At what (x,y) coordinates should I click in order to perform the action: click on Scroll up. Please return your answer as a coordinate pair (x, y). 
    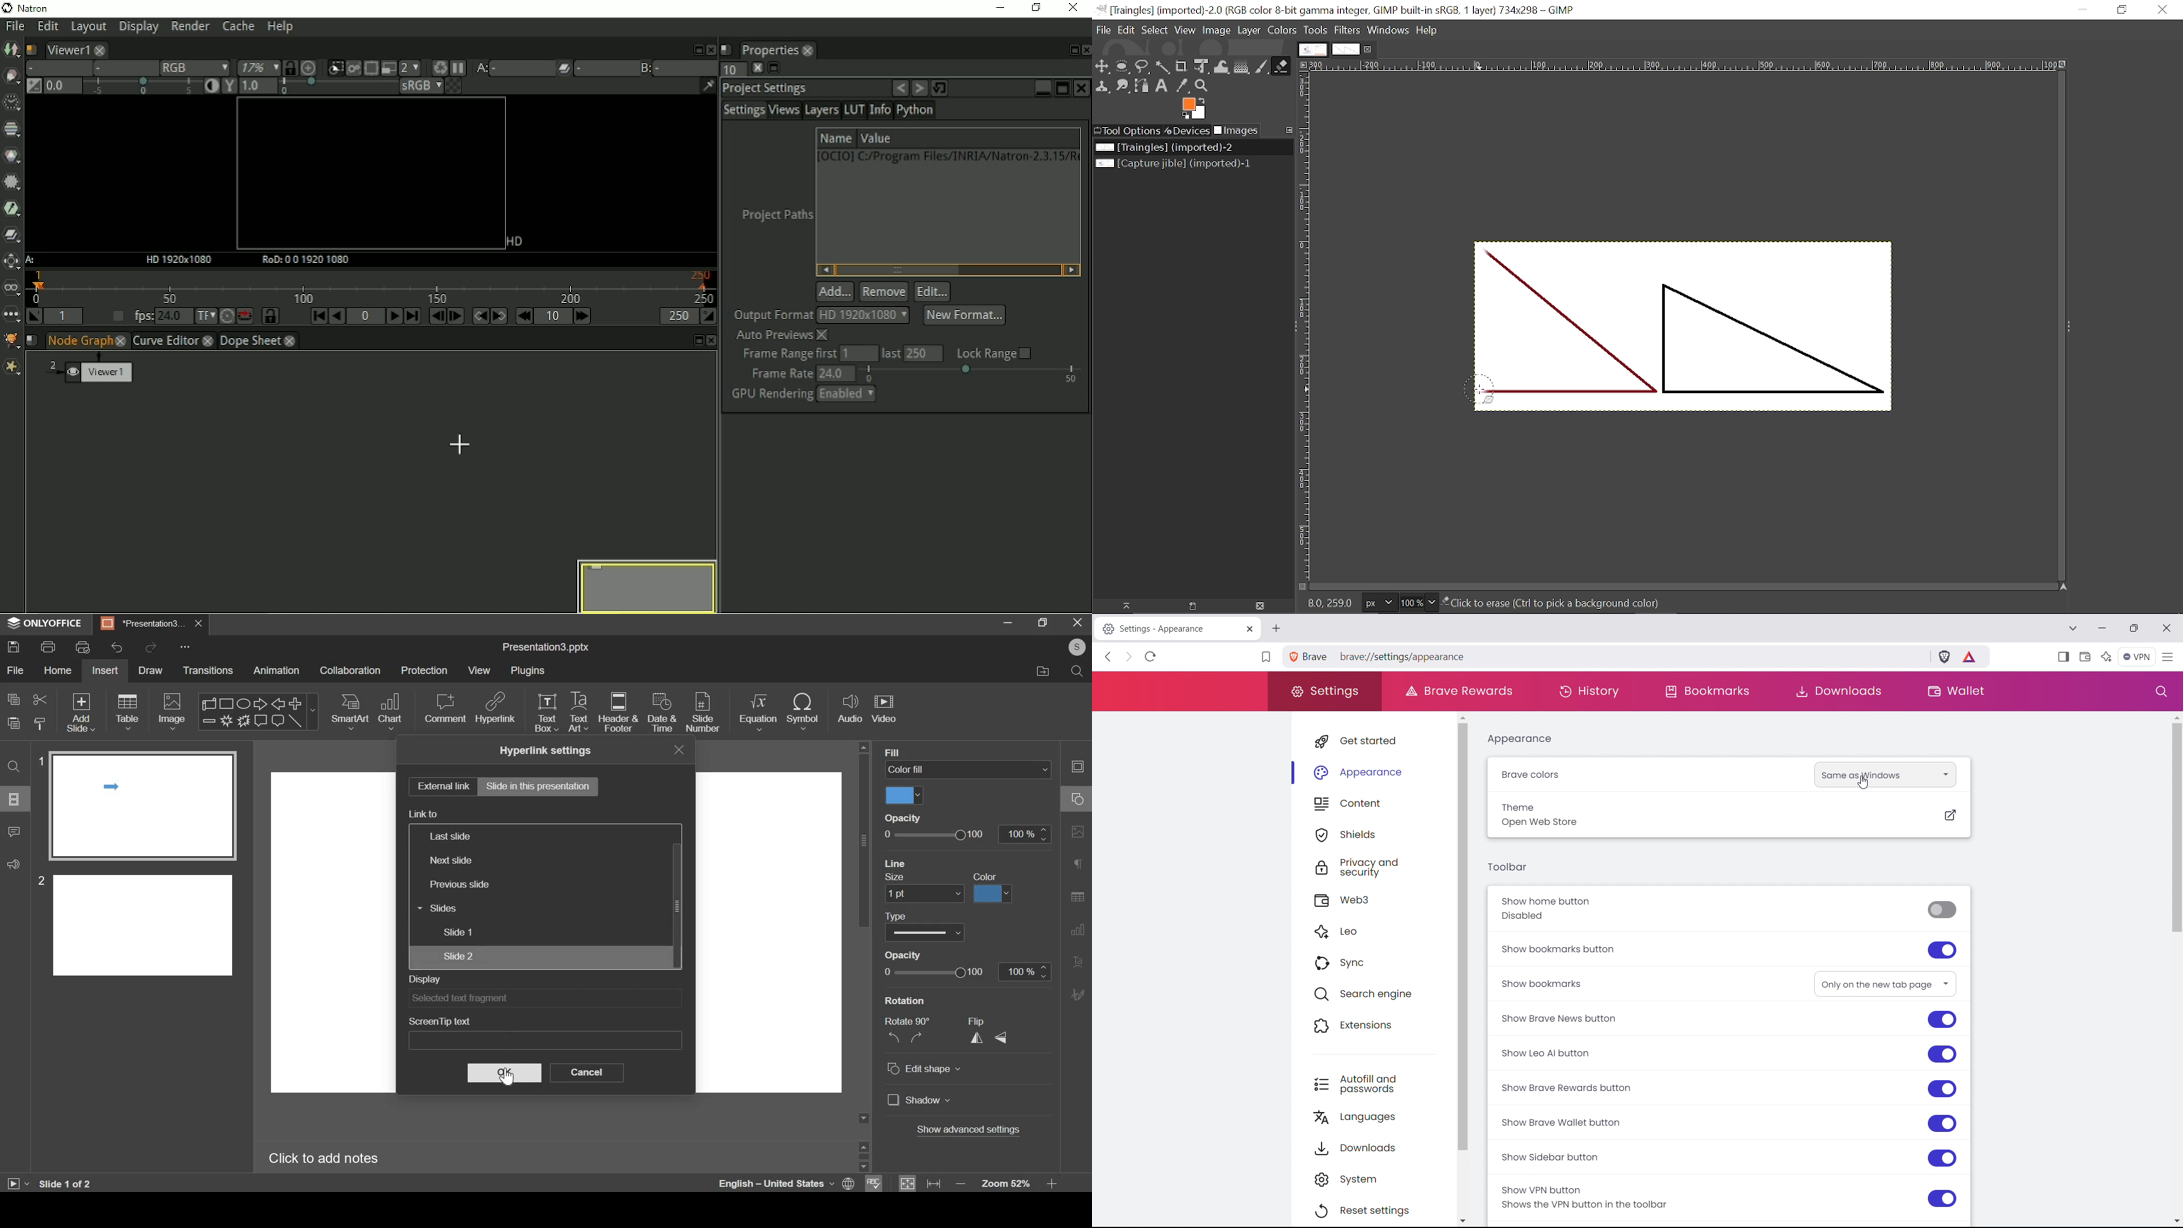
    Looking at the image, I should click on (863, 747).